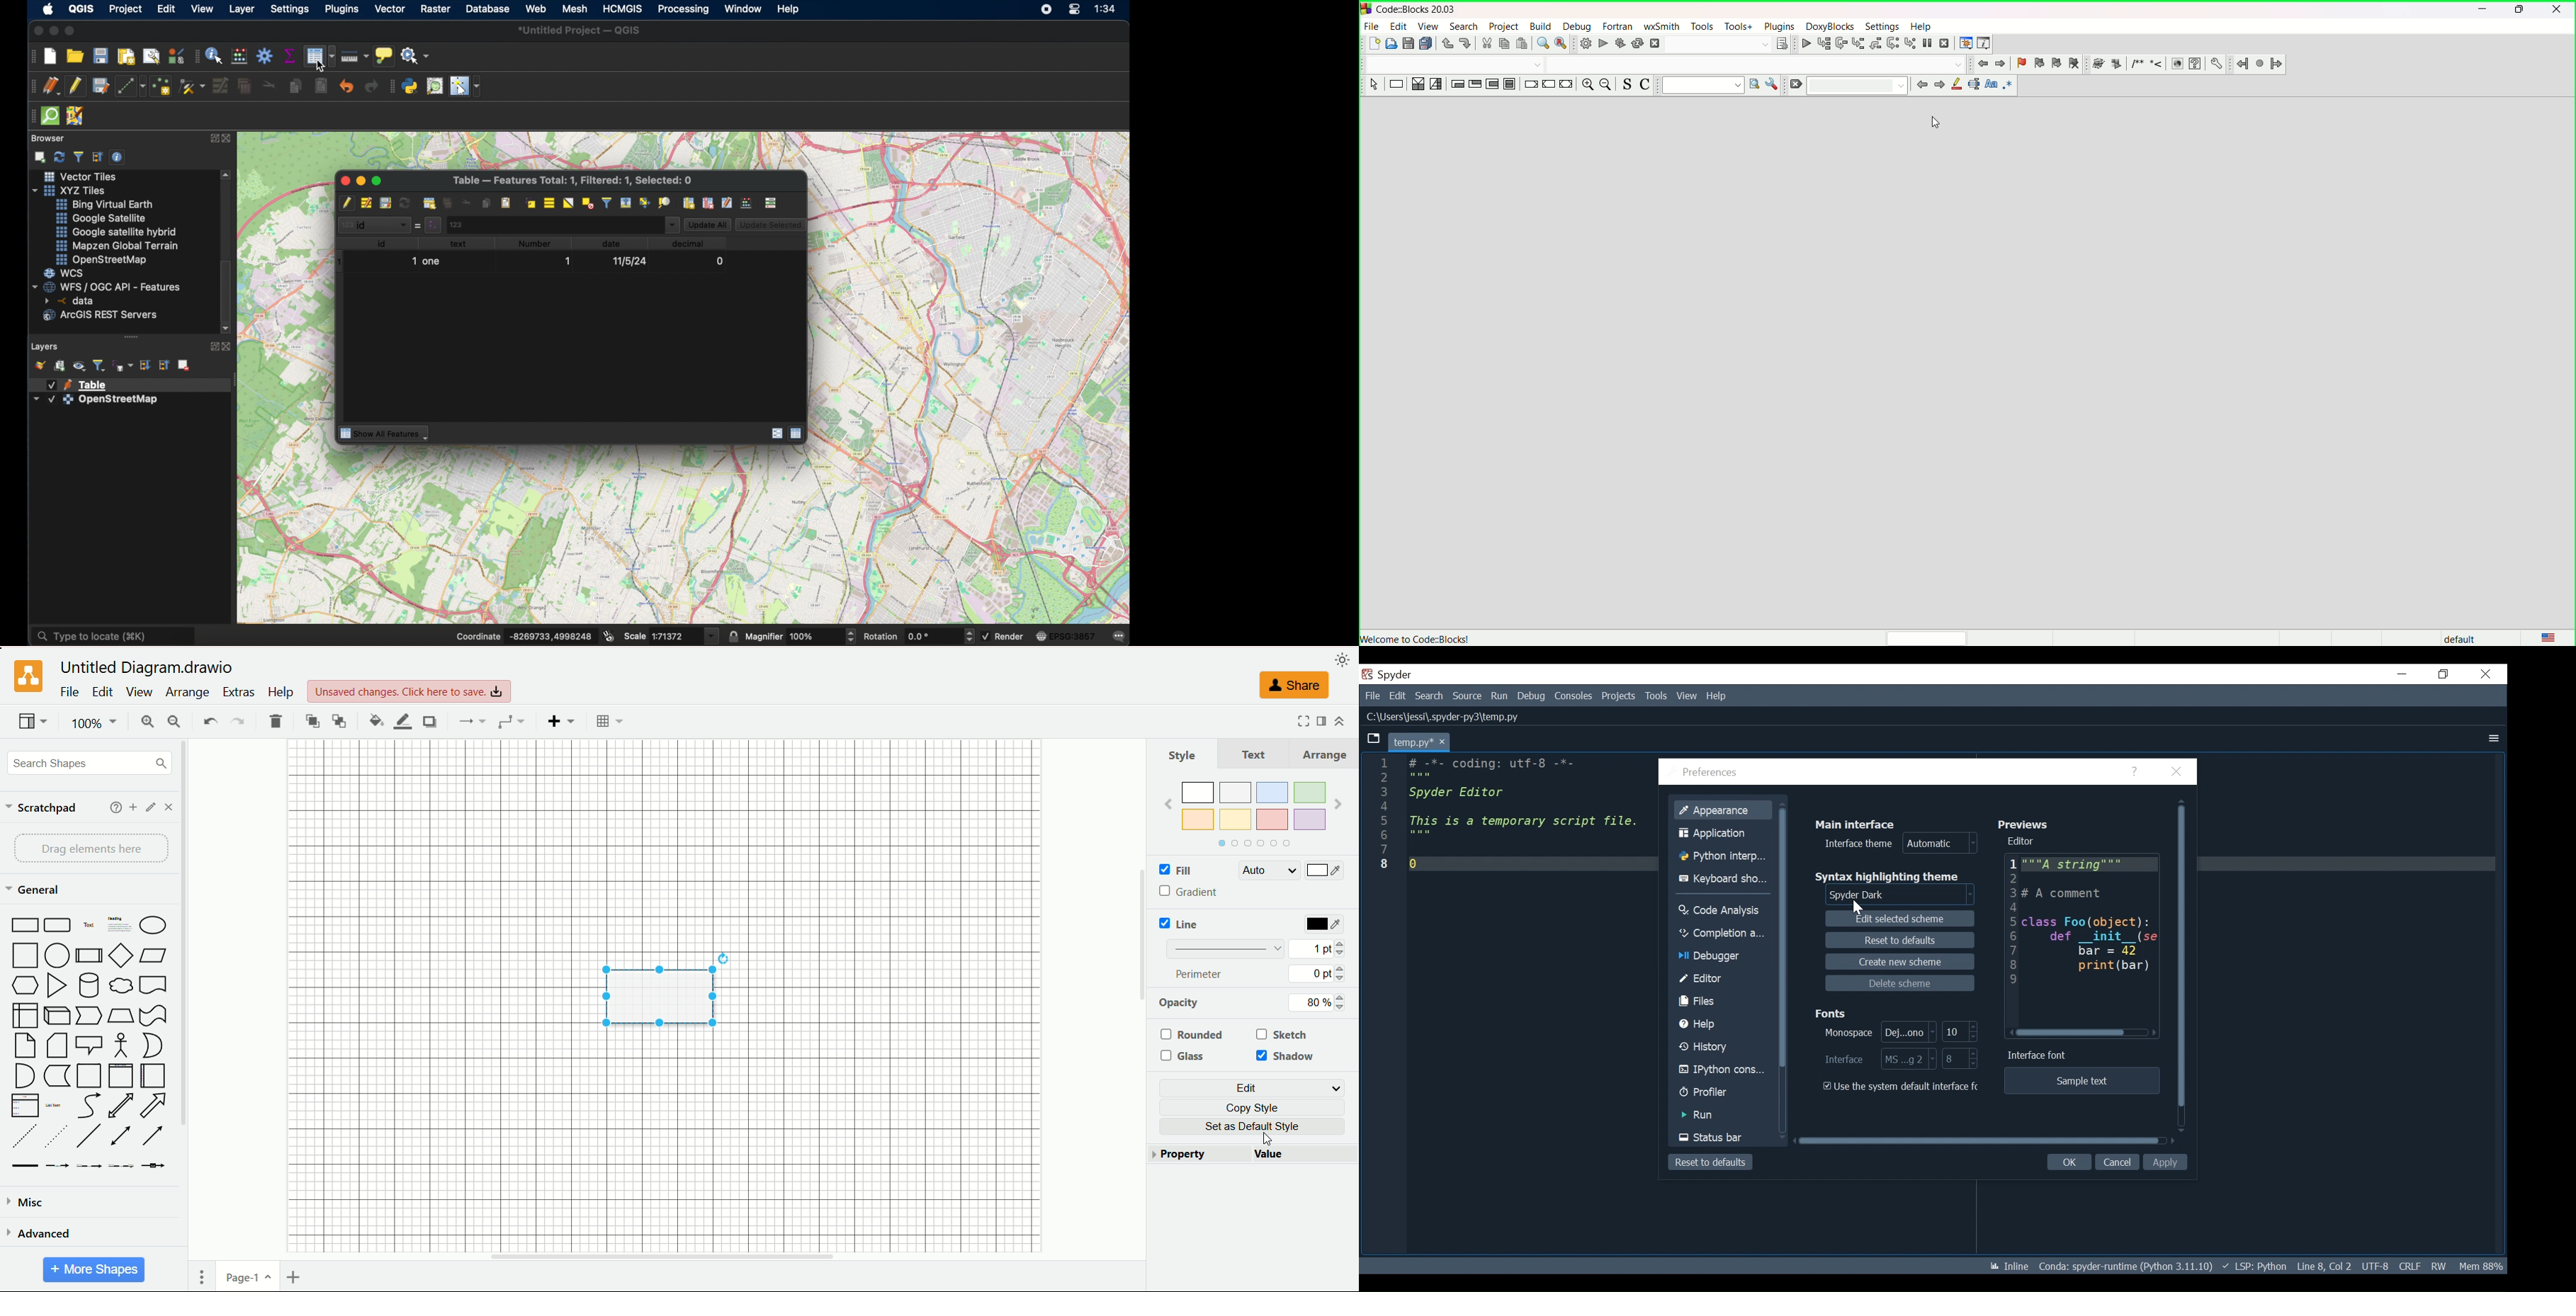 The image size is (2576, 1316). Describe the element at coordinates (96, 723) in the screenshot. I see `100%` at that location.